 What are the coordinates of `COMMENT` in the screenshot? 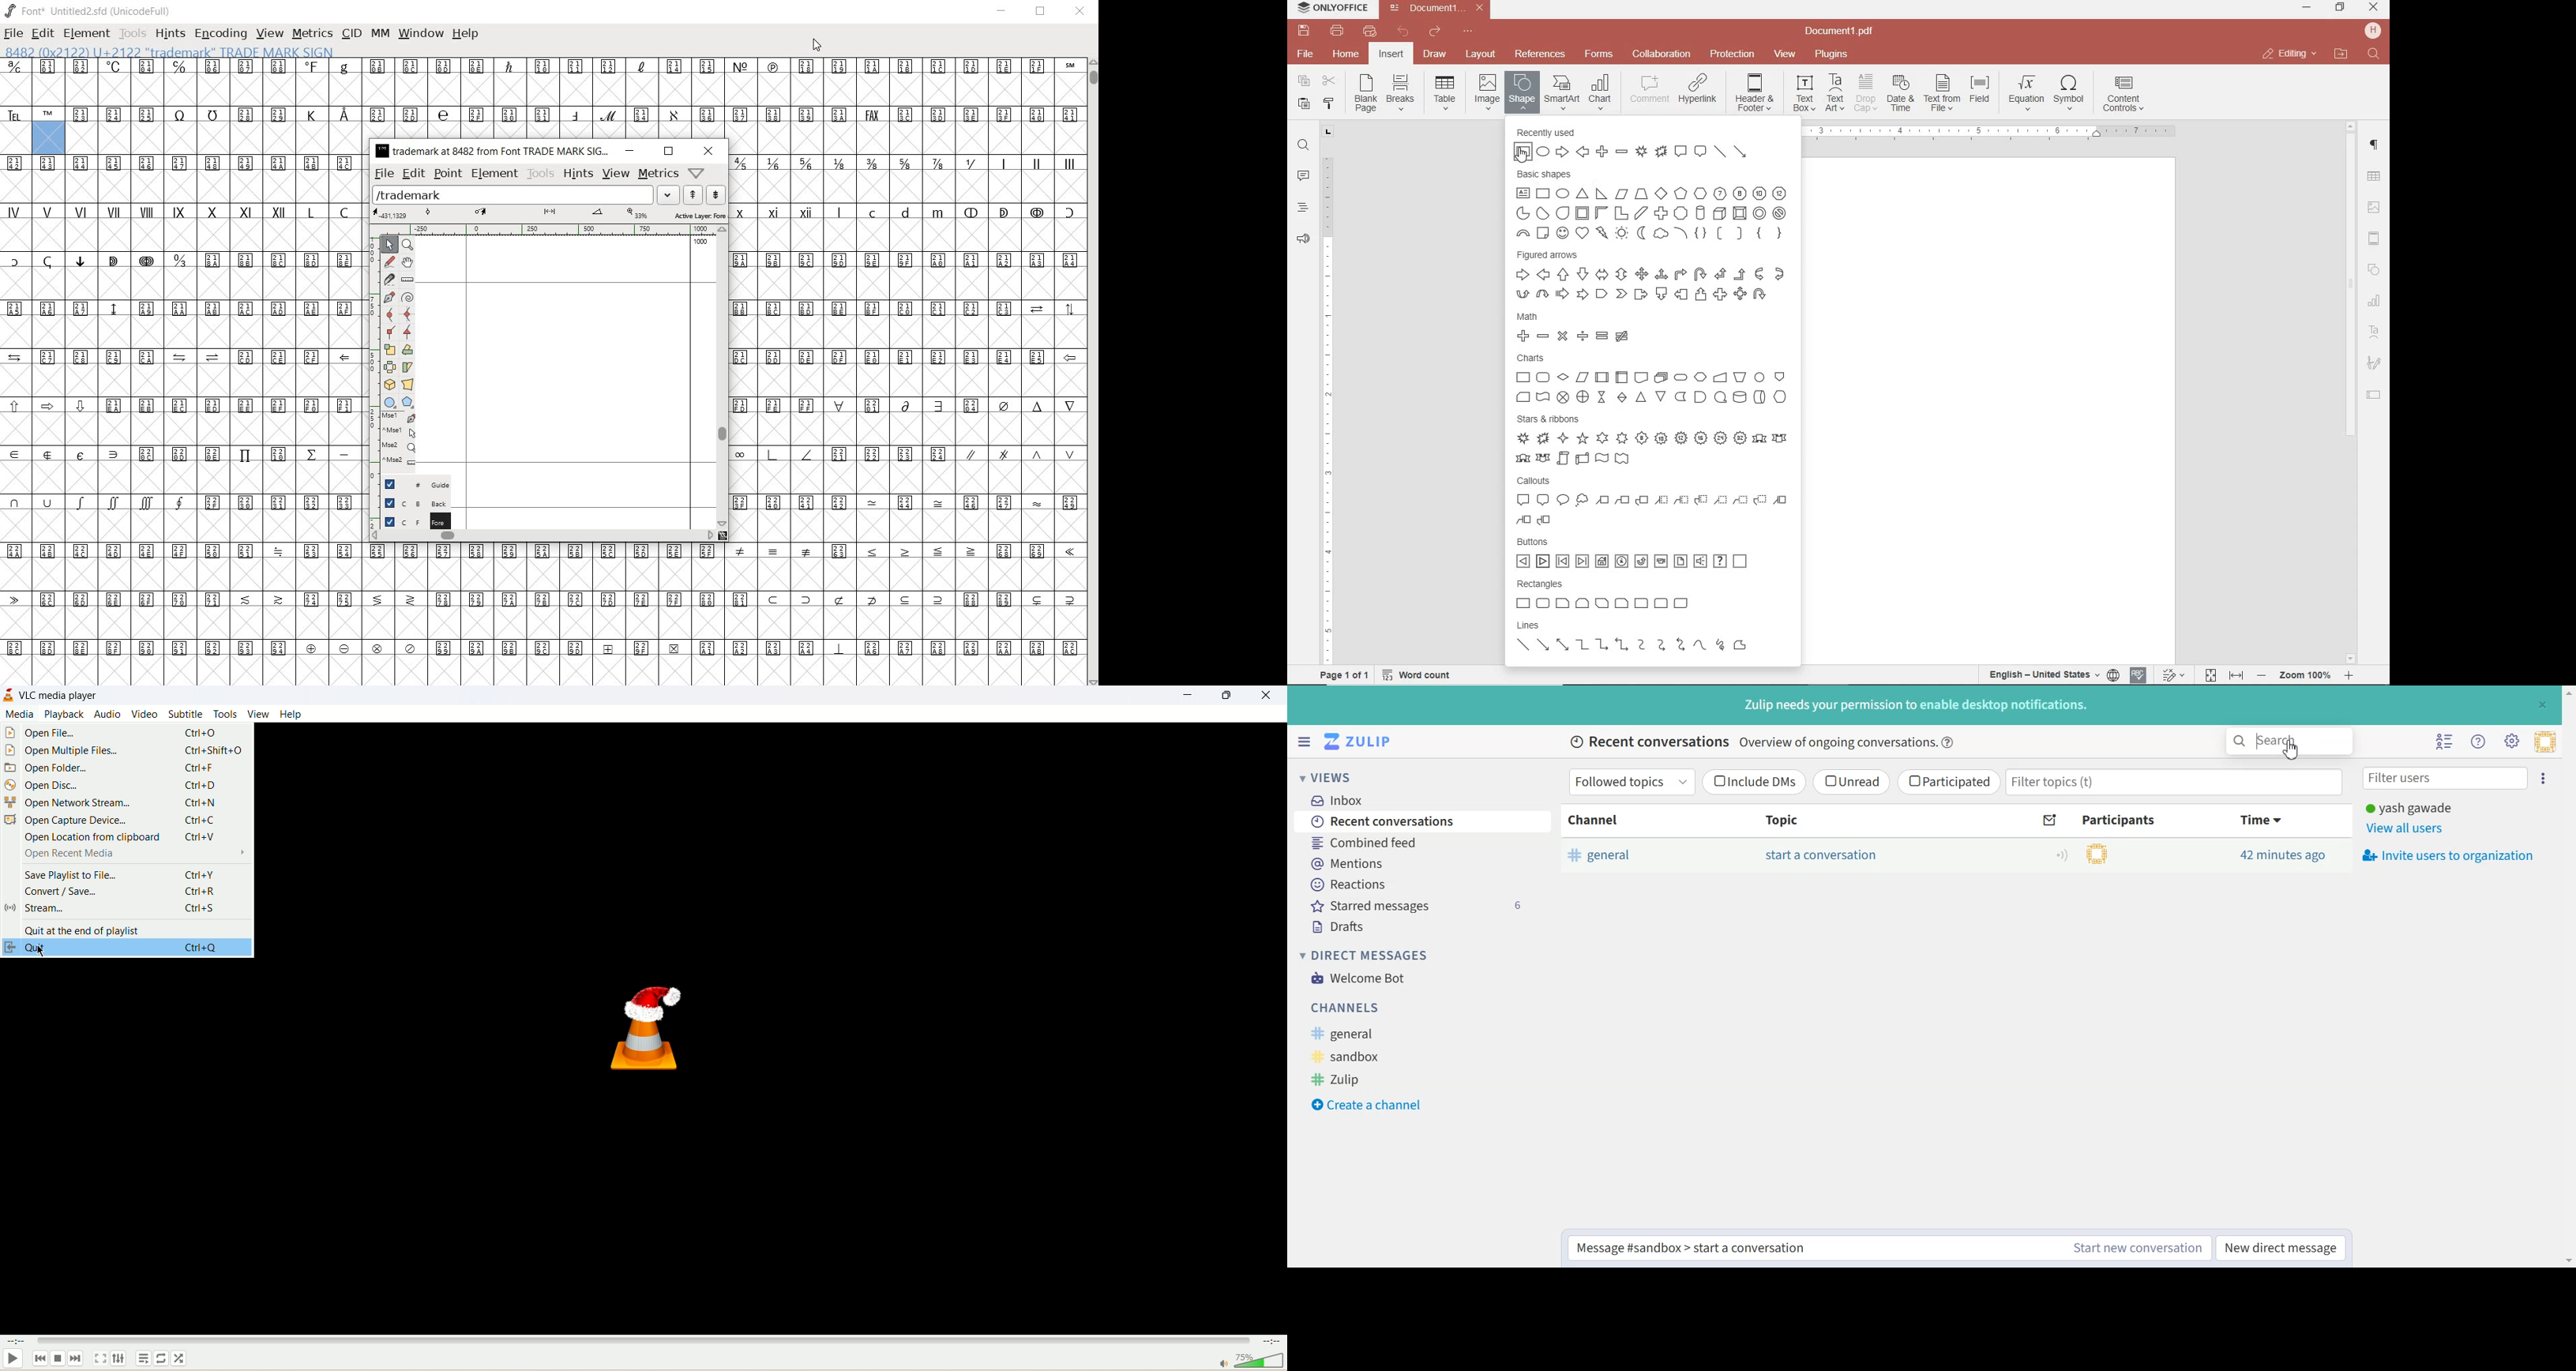 It's located at (1651, 89).